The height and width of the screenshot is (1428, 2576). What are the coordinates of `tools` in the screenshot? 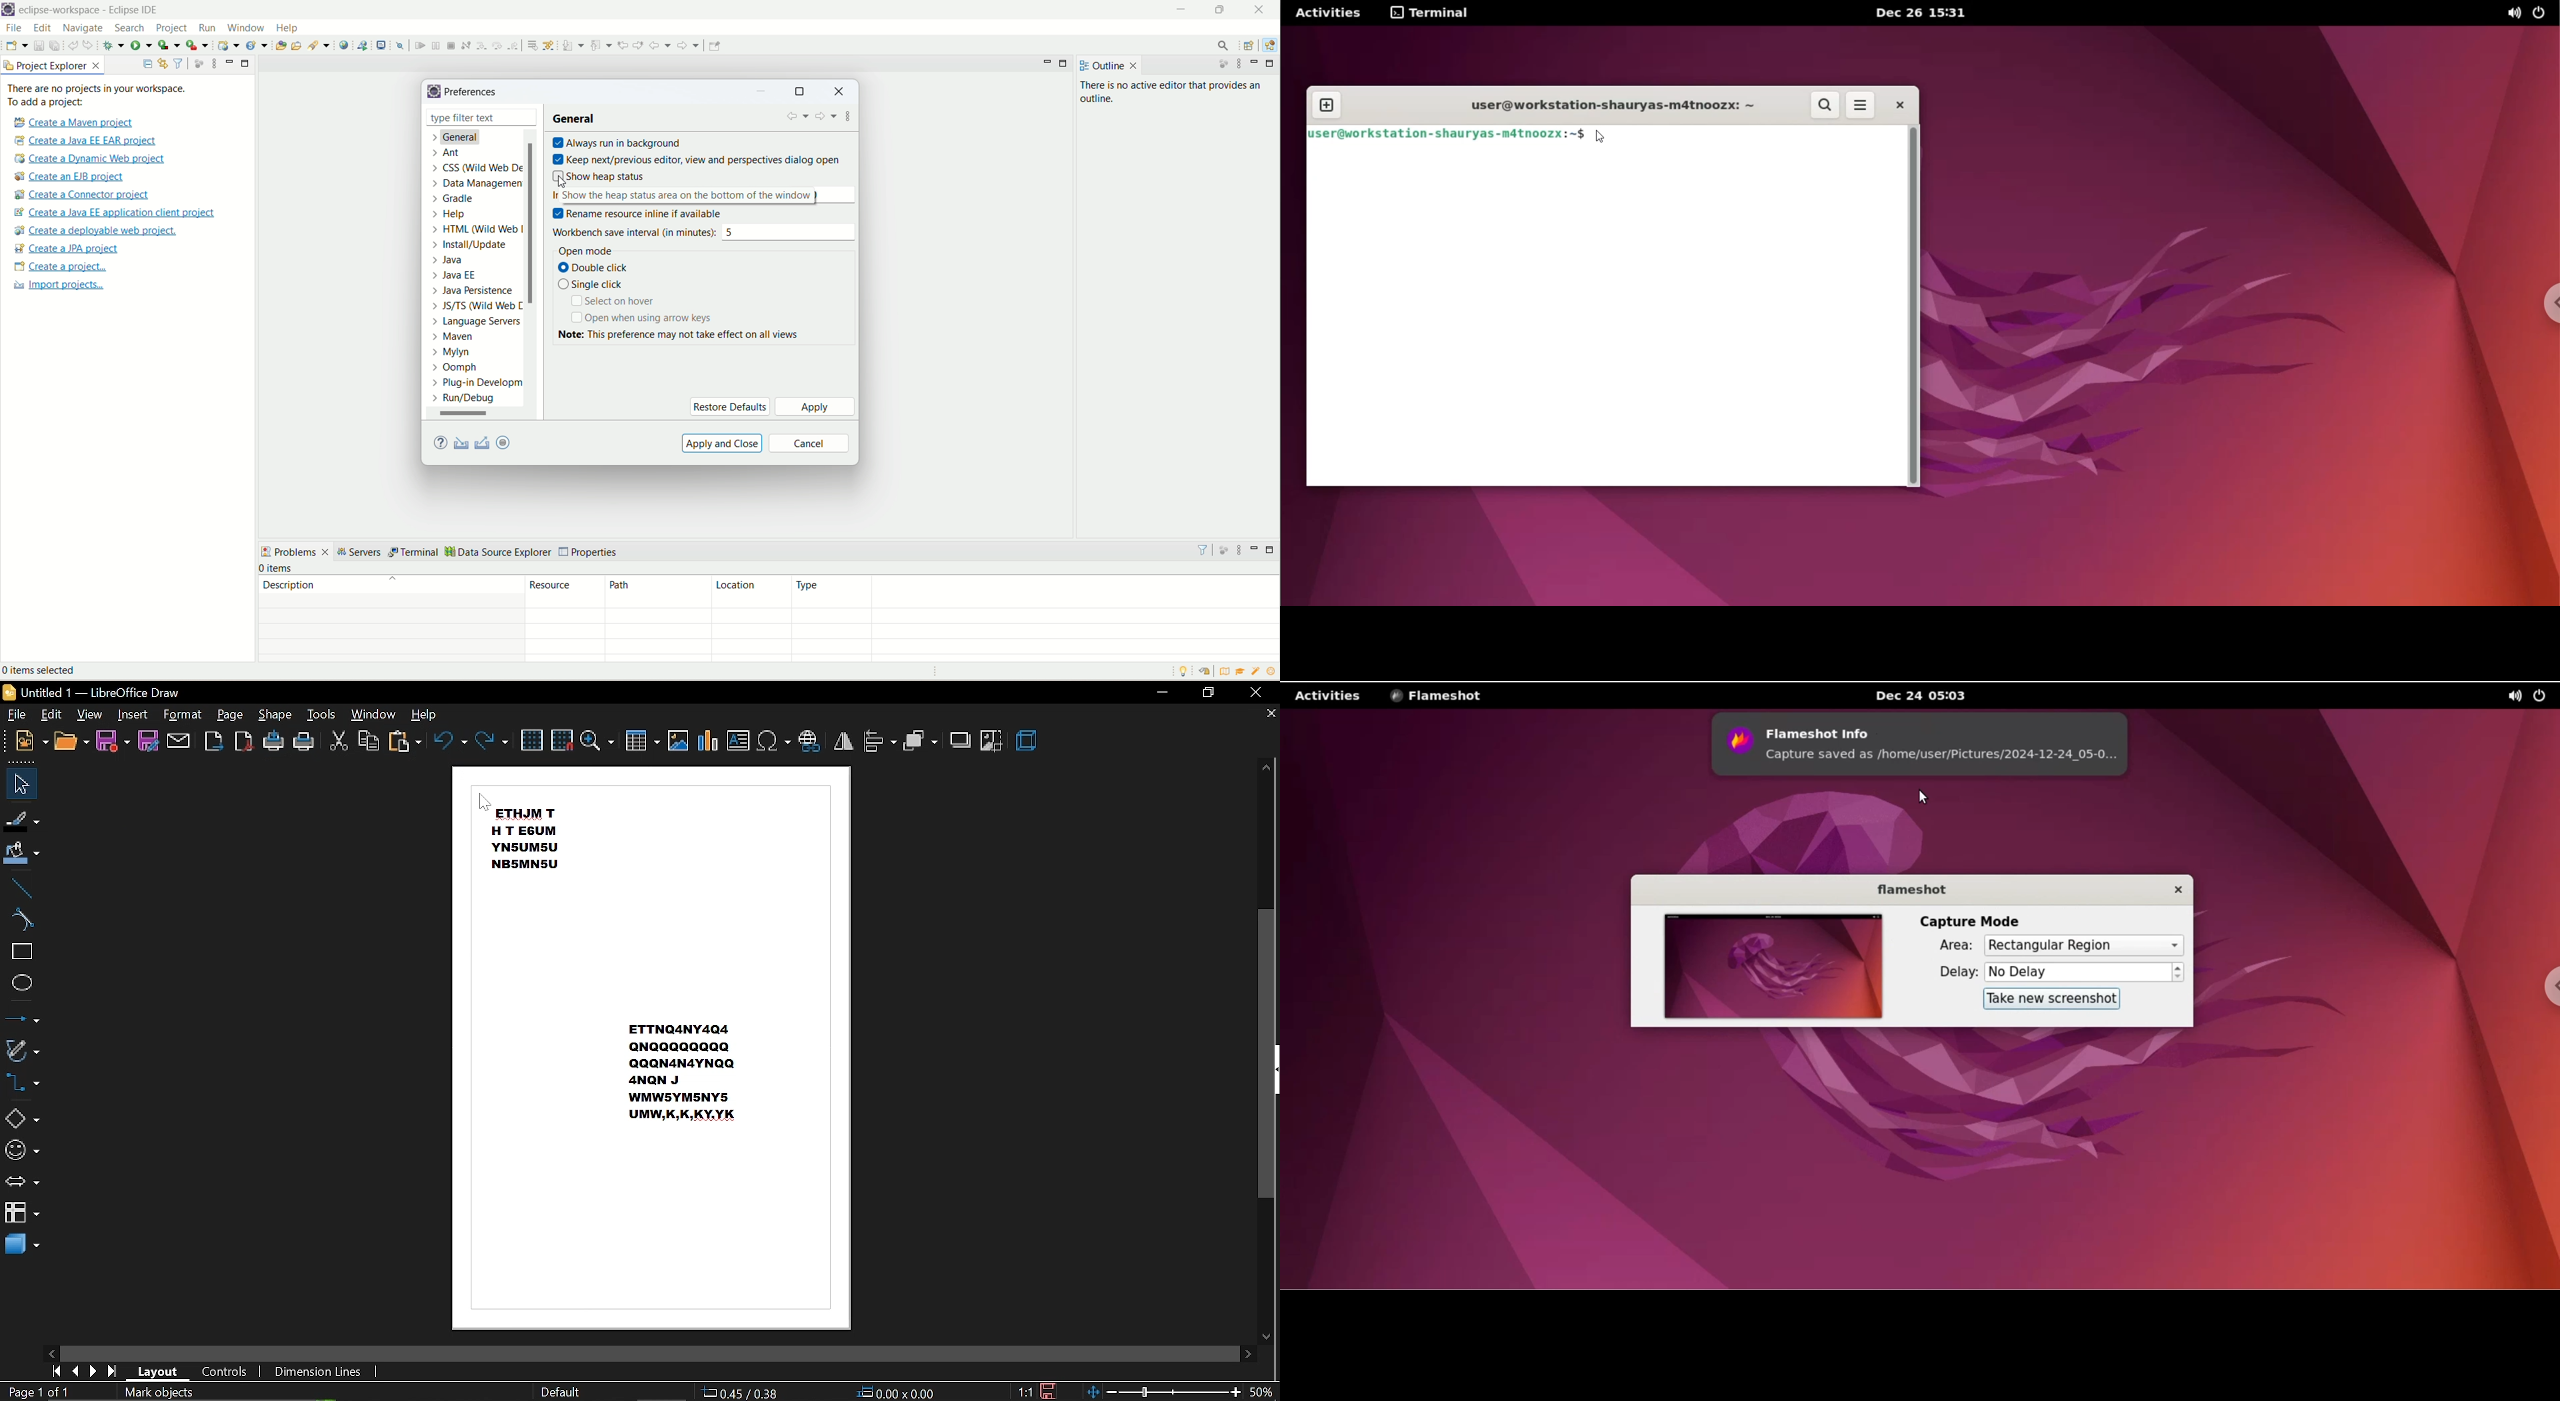 It's located at (324, 714).